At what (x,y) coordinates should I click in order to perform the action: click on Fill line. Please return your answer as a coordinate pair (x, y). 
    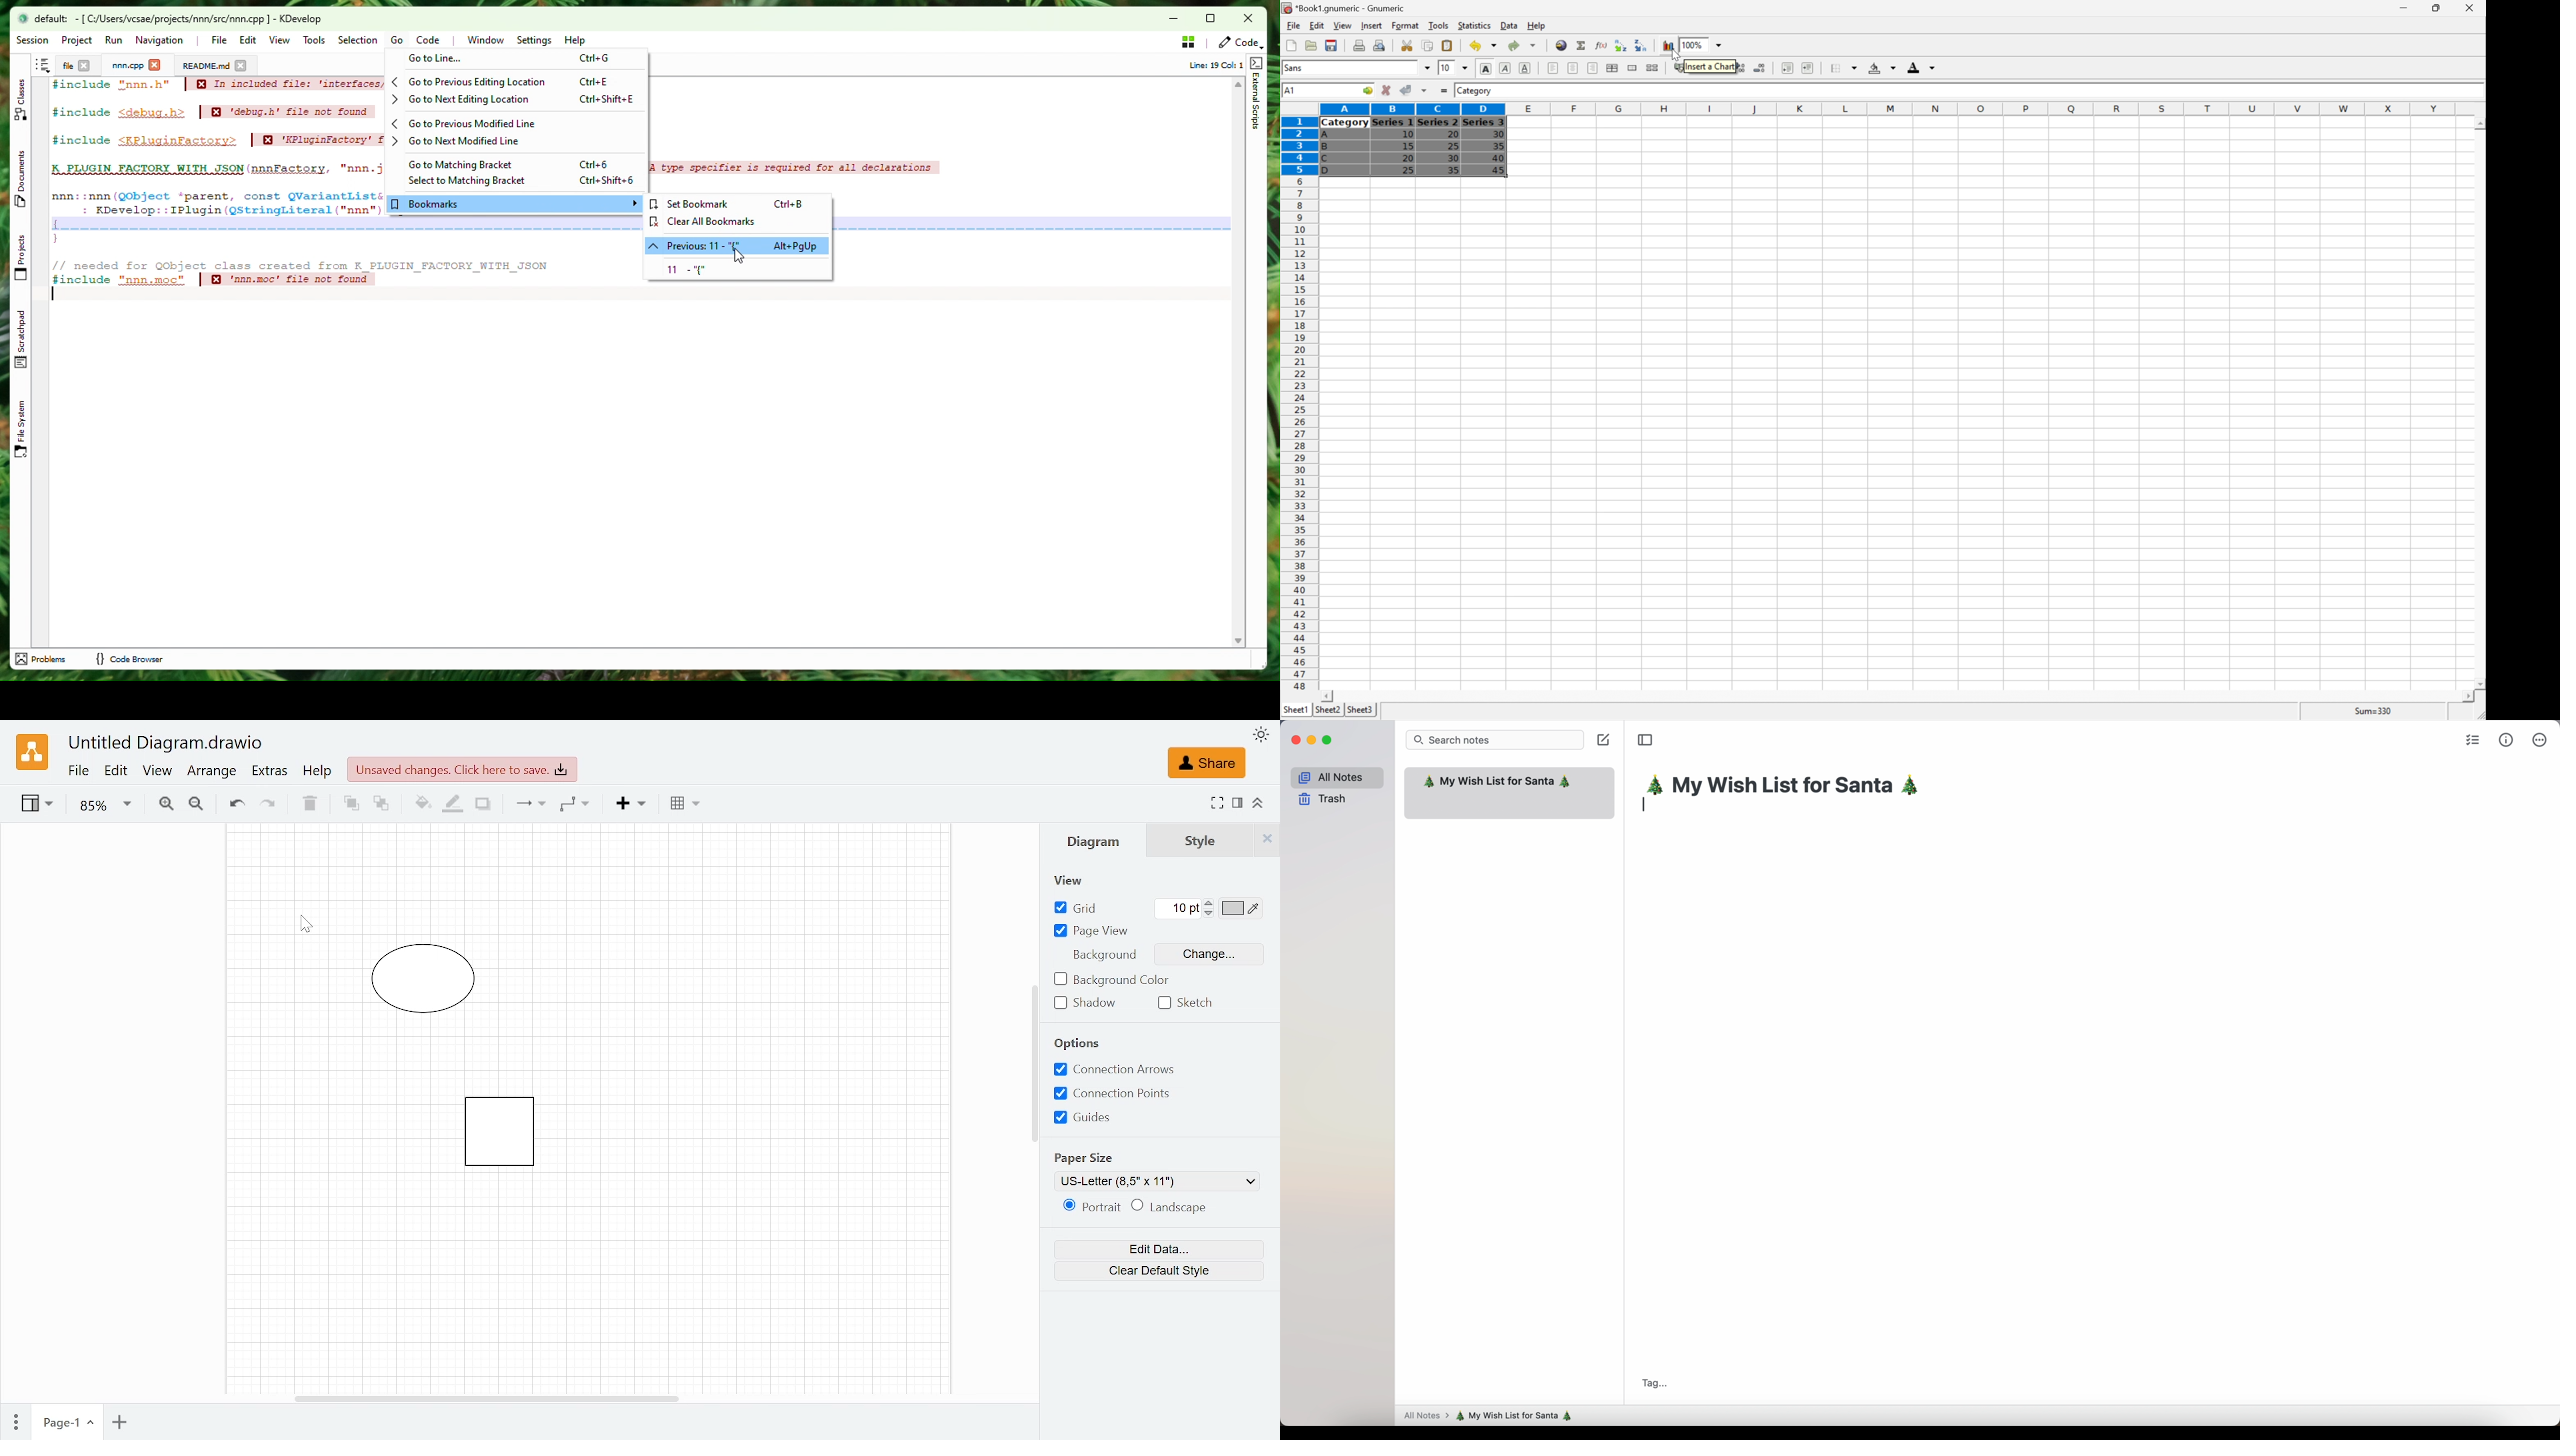
    Looking at the image, I should click on (450, 805).